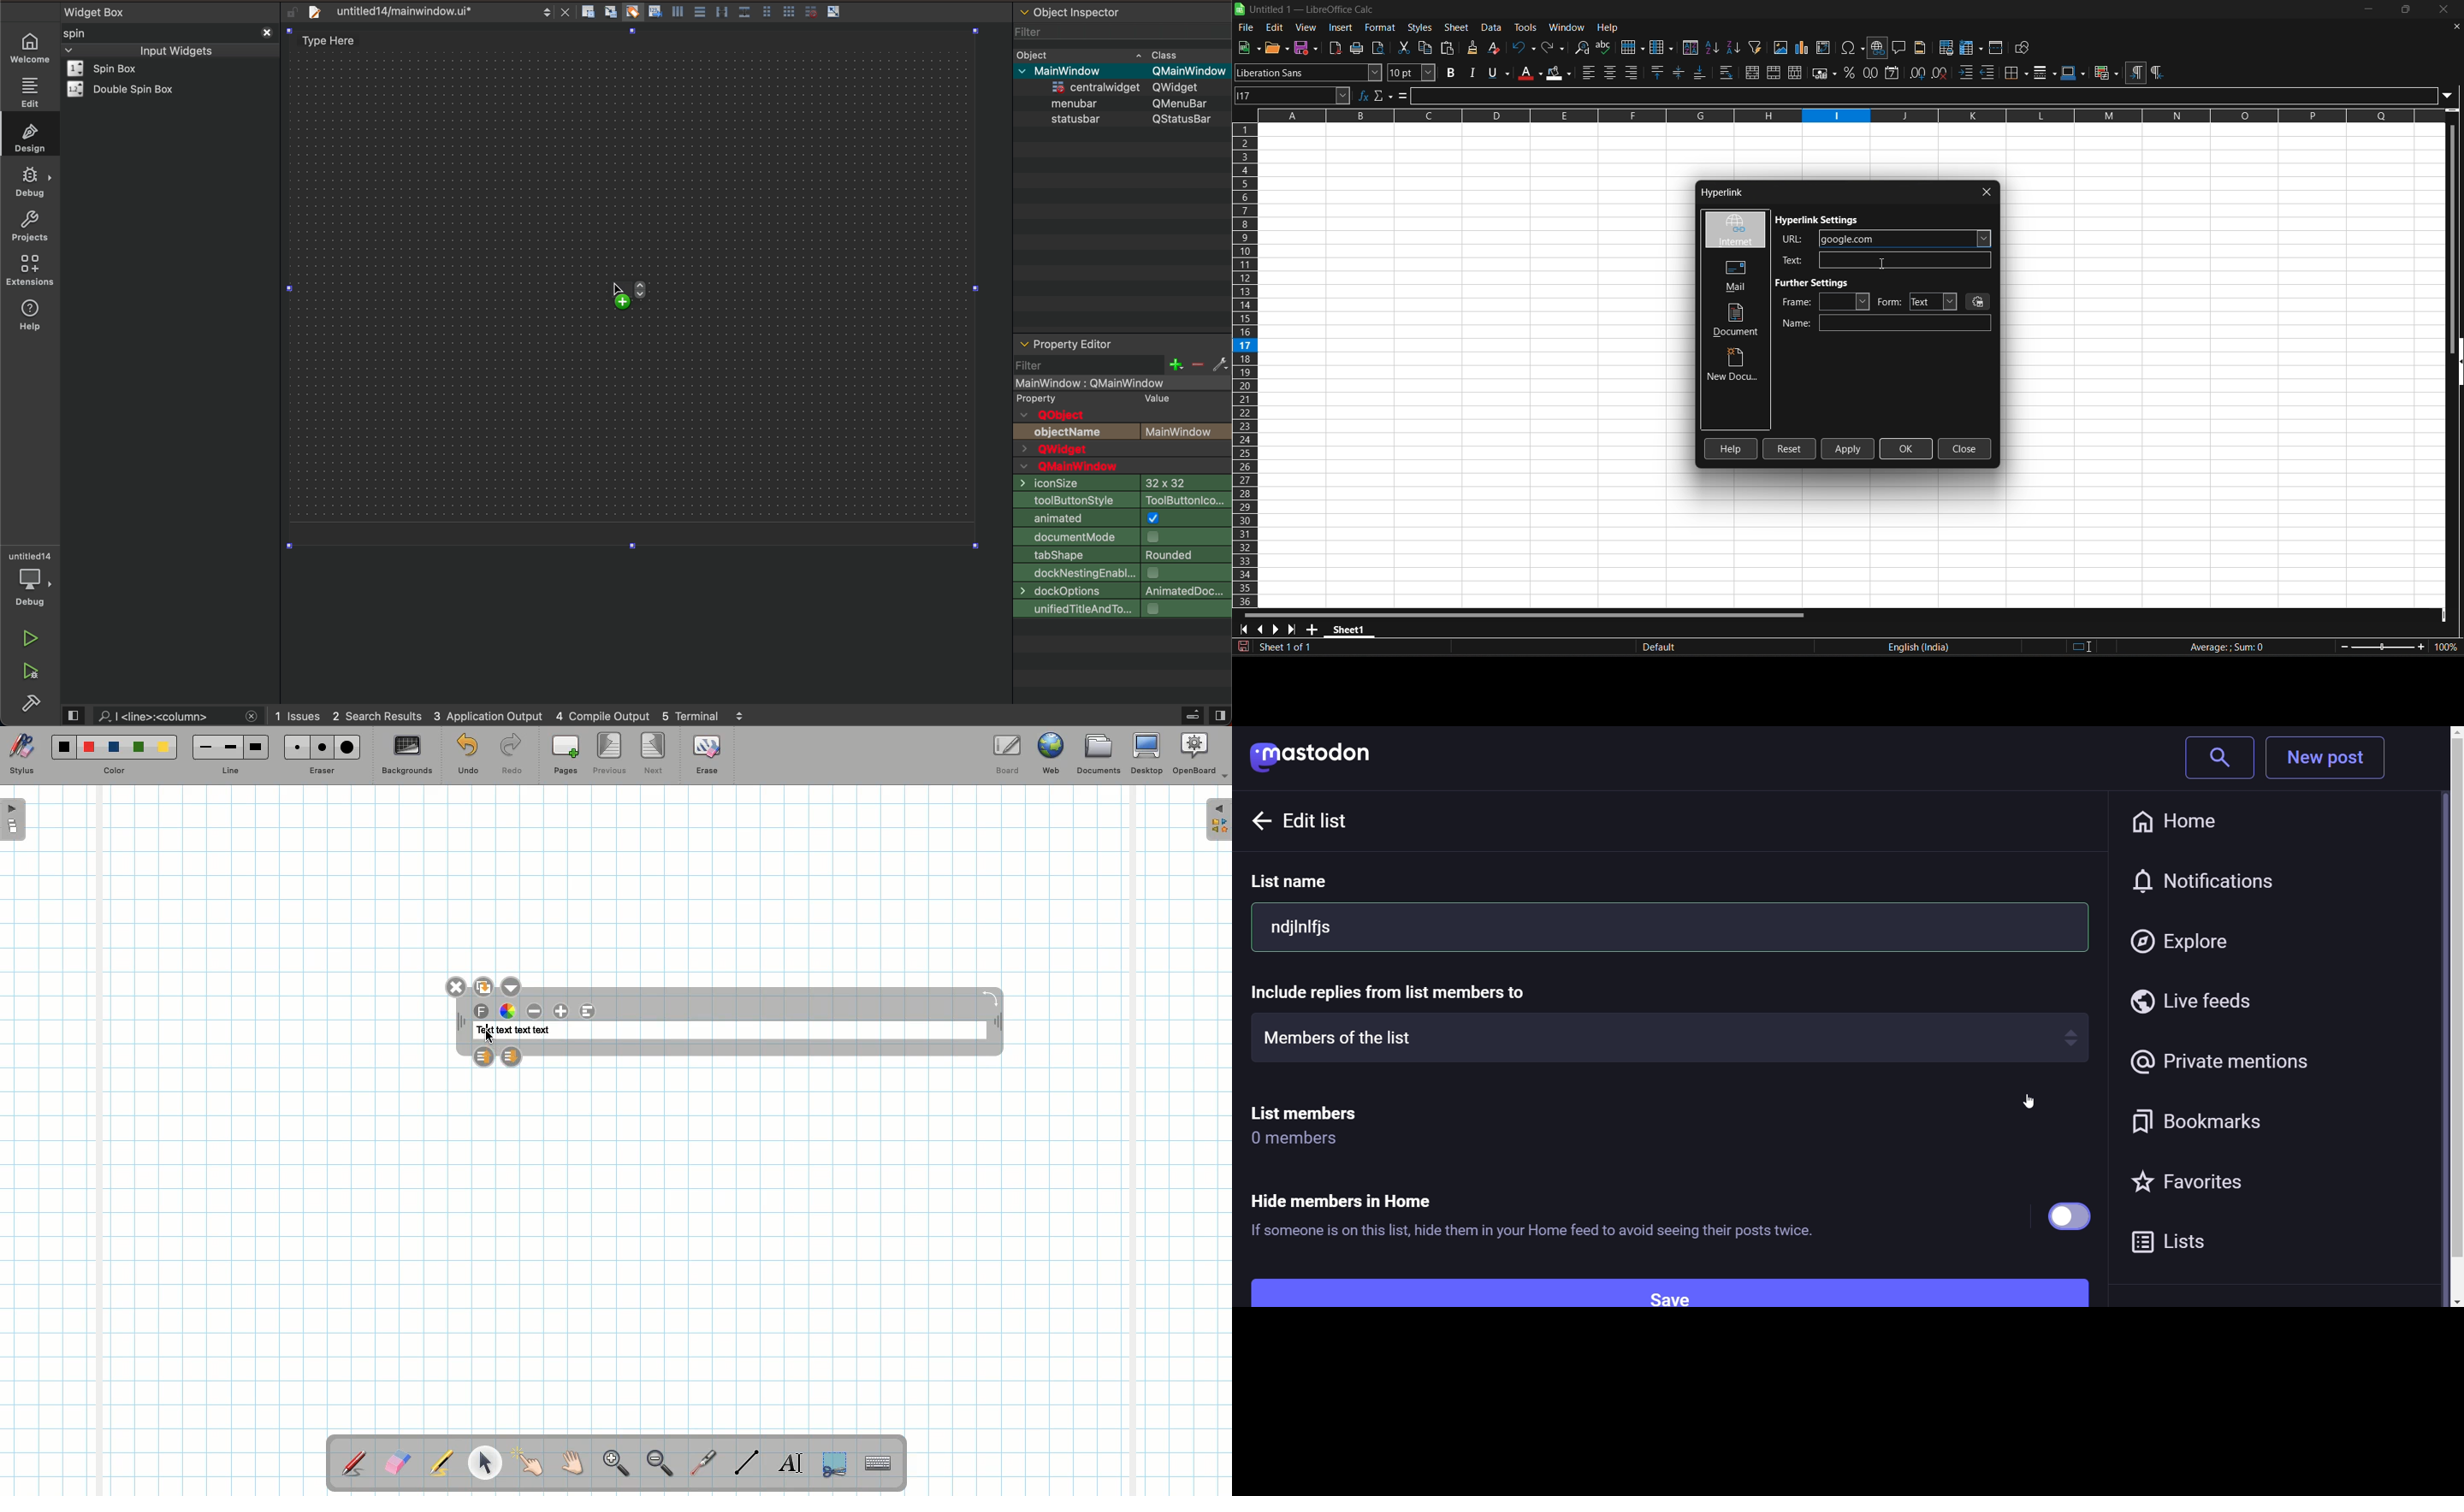 This screenshot has height=1512, width=2464. What do you see at coordinates (1305, 1139) in the screenshot?
I see `0 members` at bounding box center [1305, 1139].